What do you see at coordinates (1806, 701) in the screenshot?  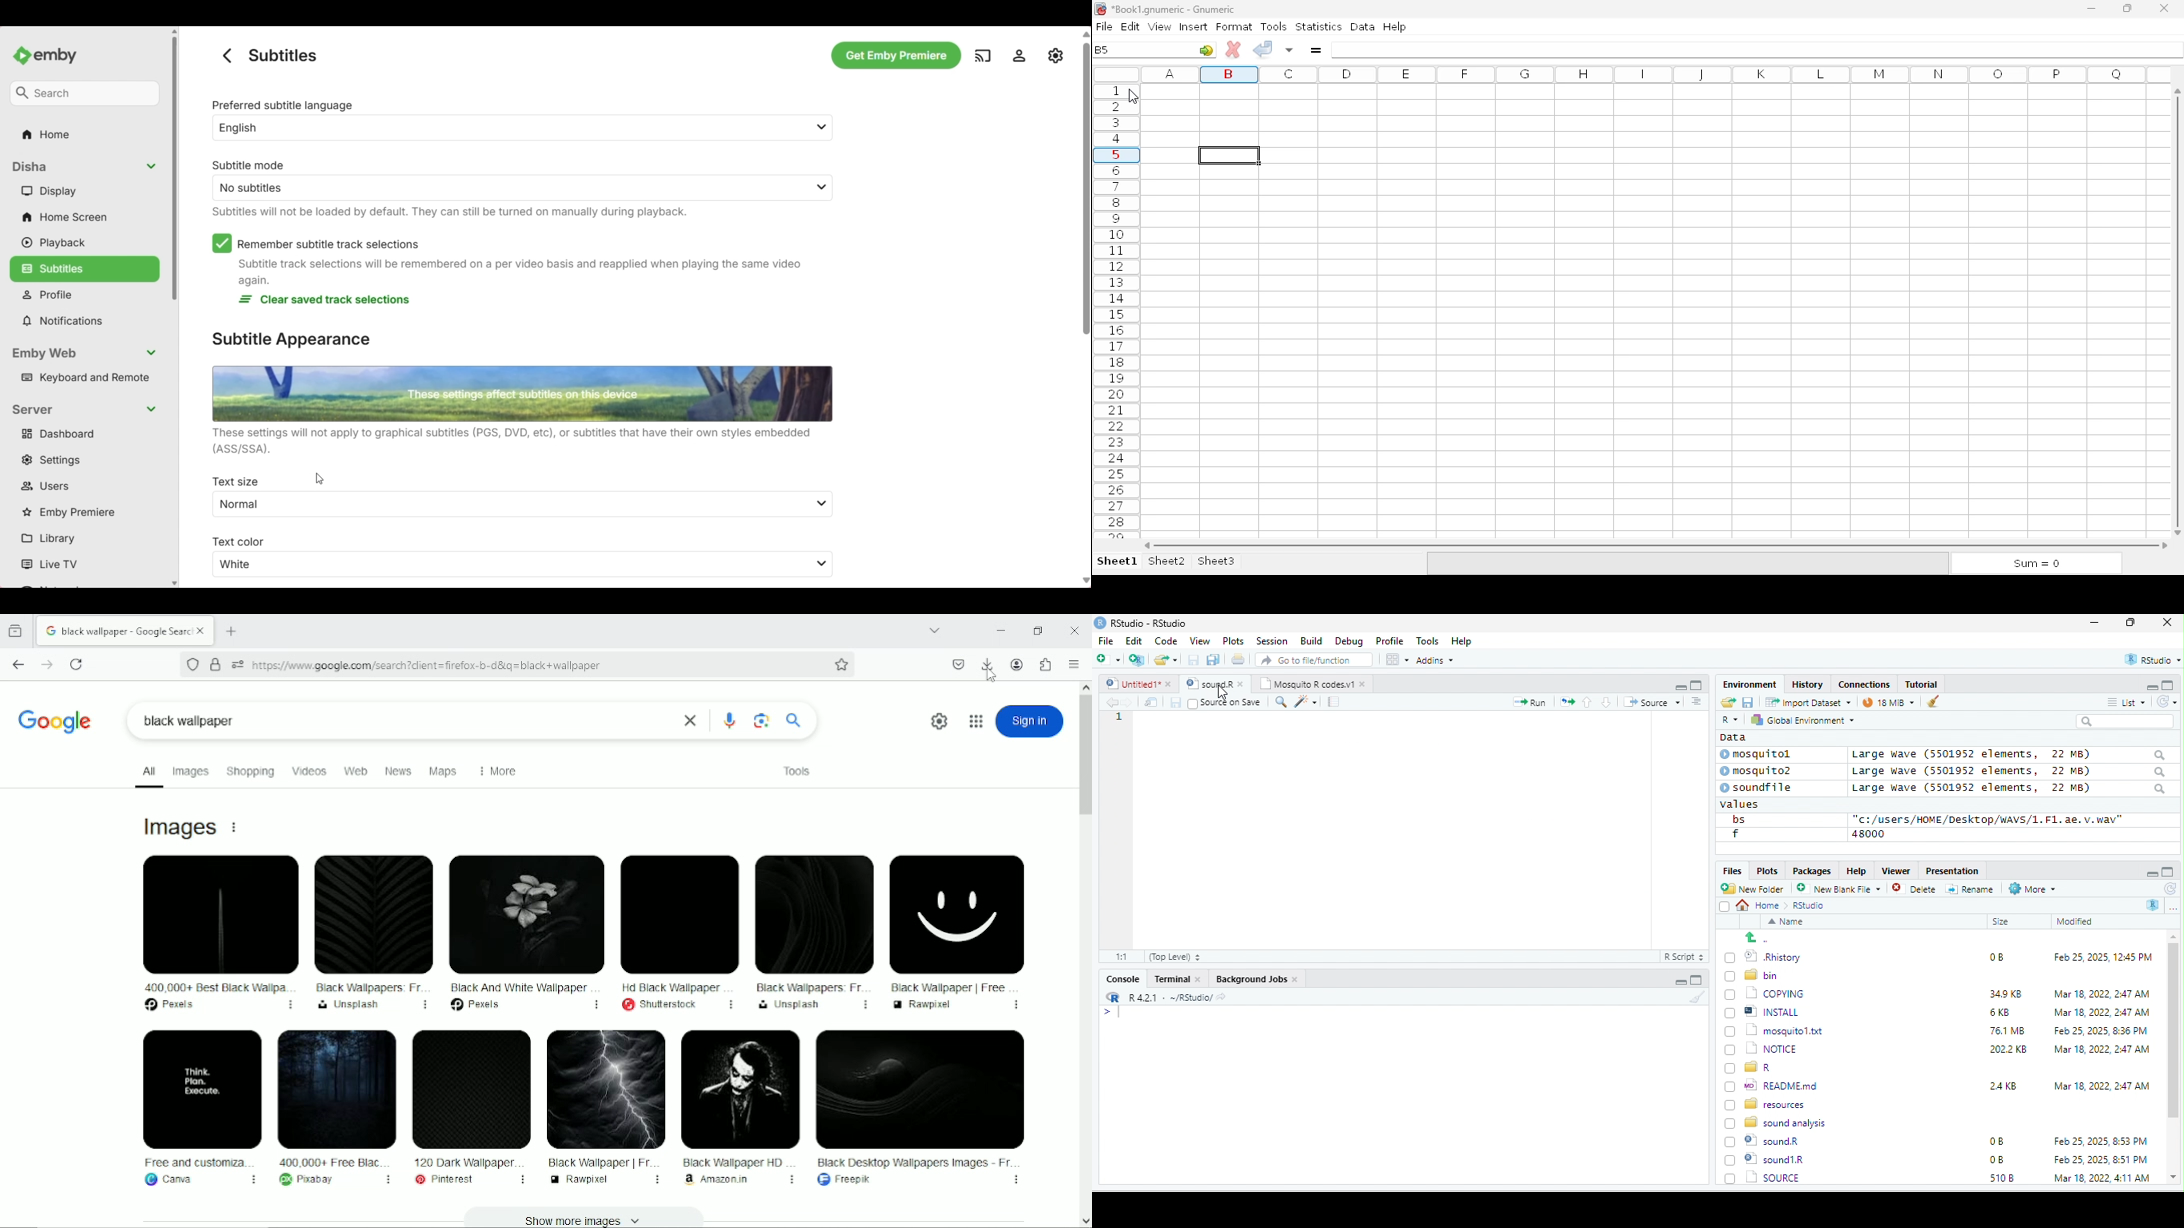 I see `# import Dataset` at bounding box center [1806, 701].